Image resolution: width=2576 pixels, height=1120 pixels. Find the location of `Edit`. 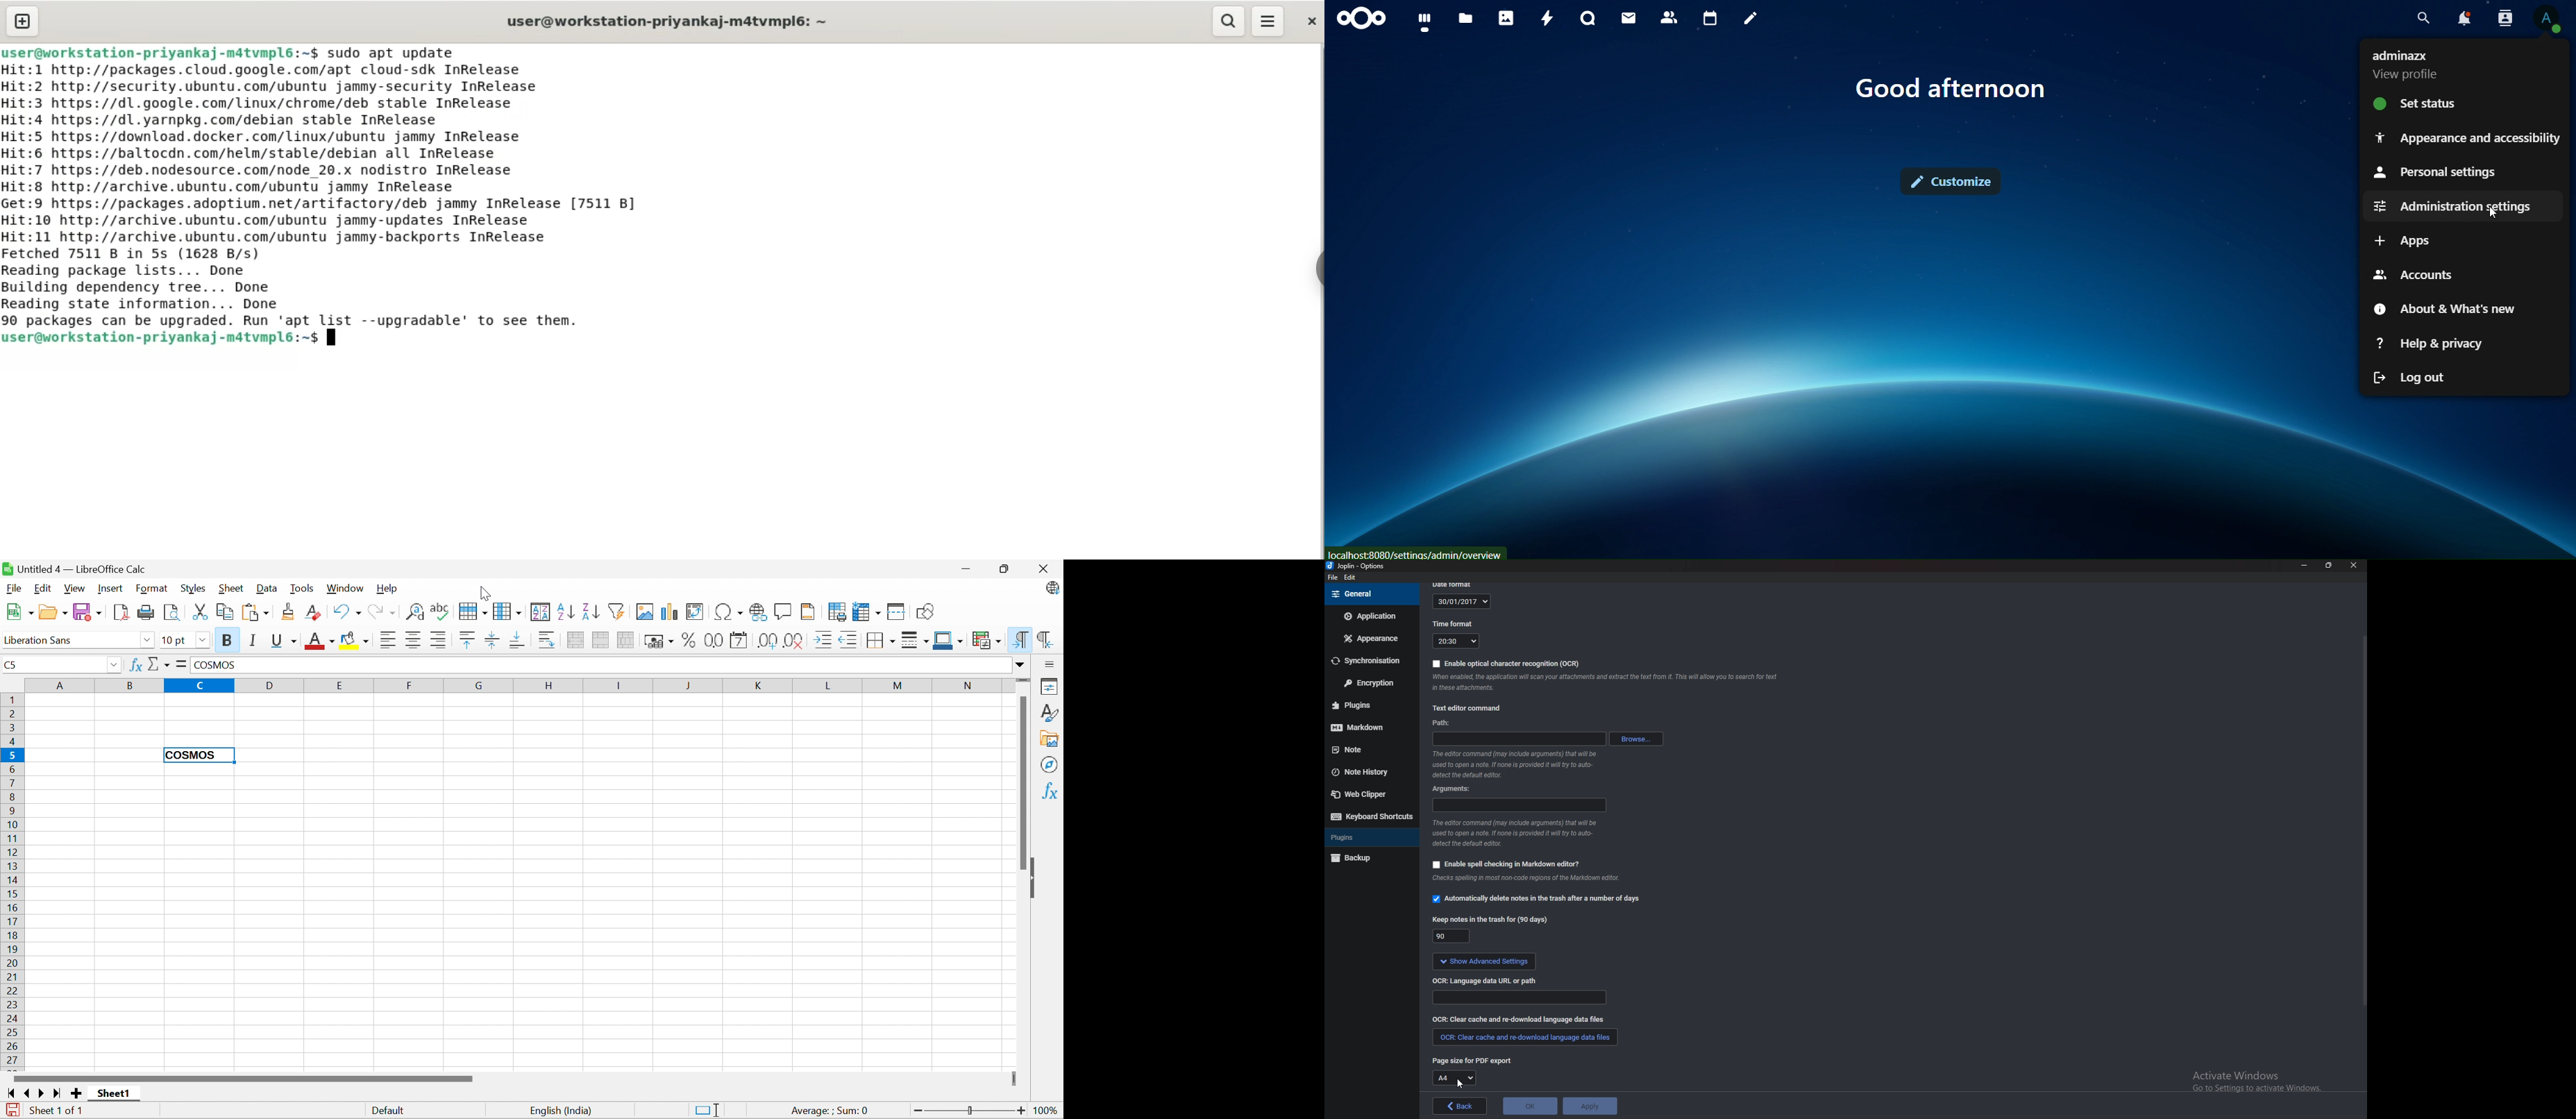

Edit is located at coordinates (1350, 578).